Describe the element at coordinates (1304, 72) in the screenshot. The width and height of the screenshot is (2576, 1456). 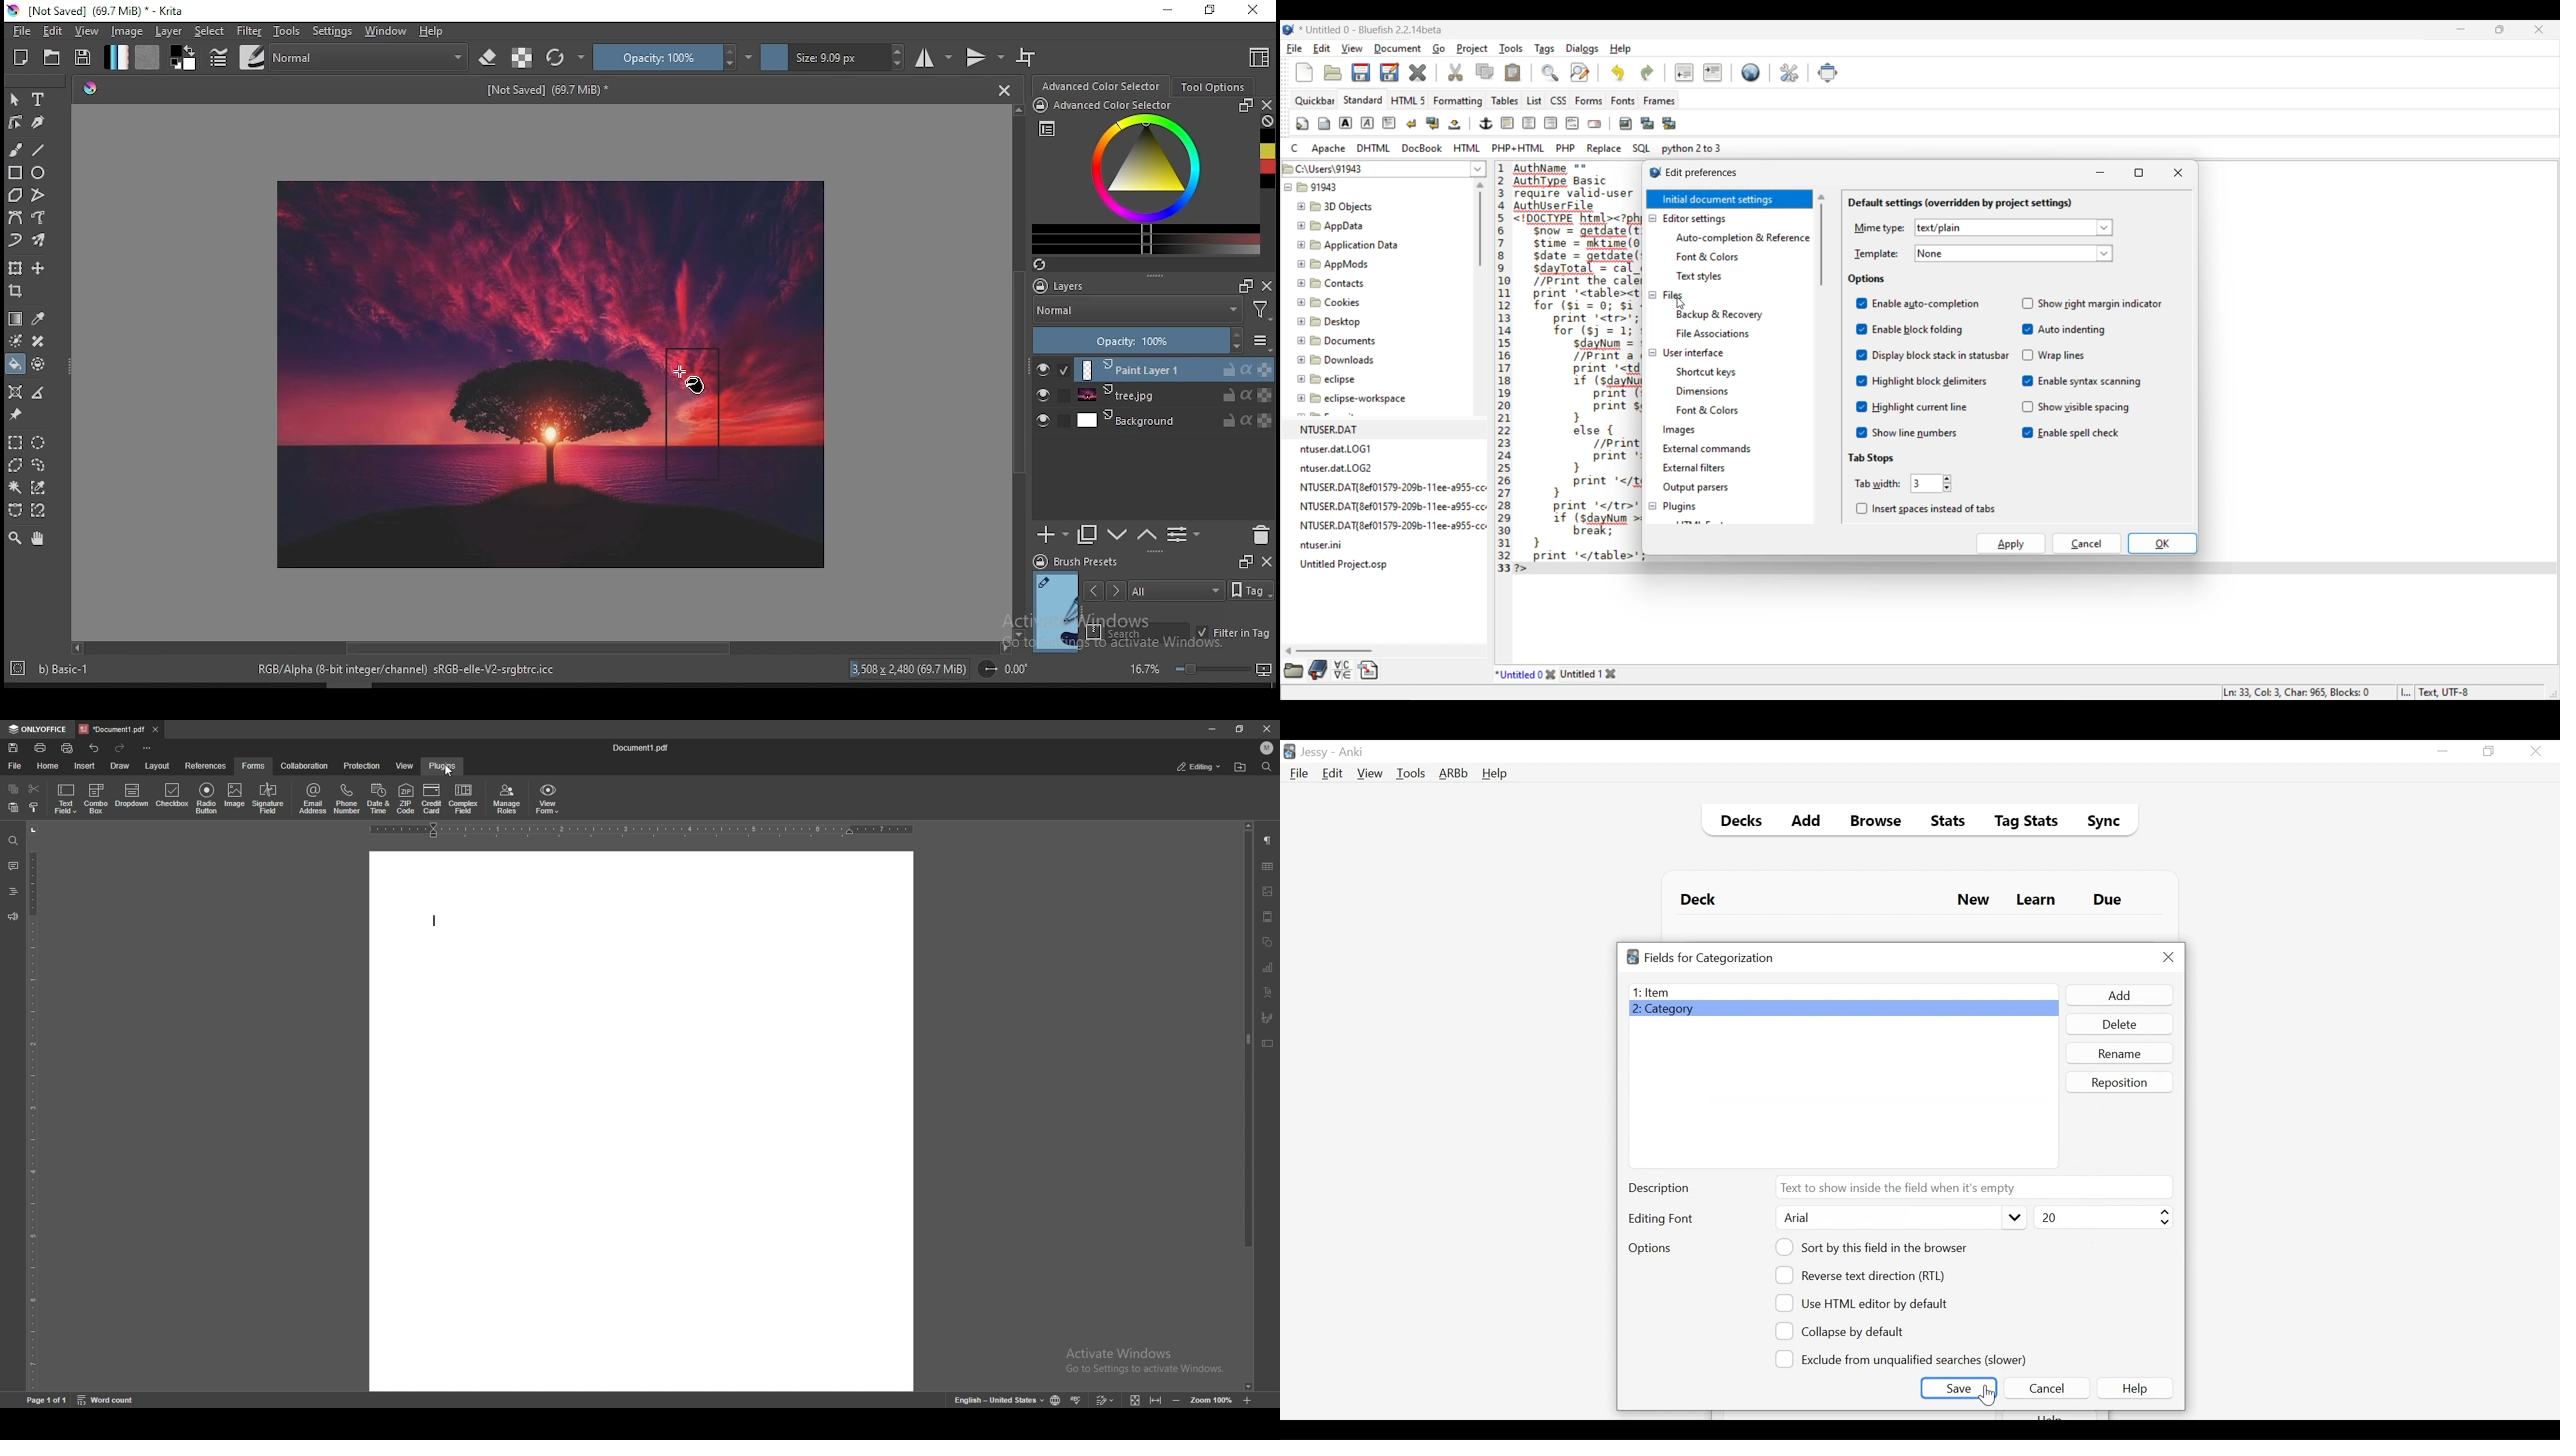
I see `New` at that location.